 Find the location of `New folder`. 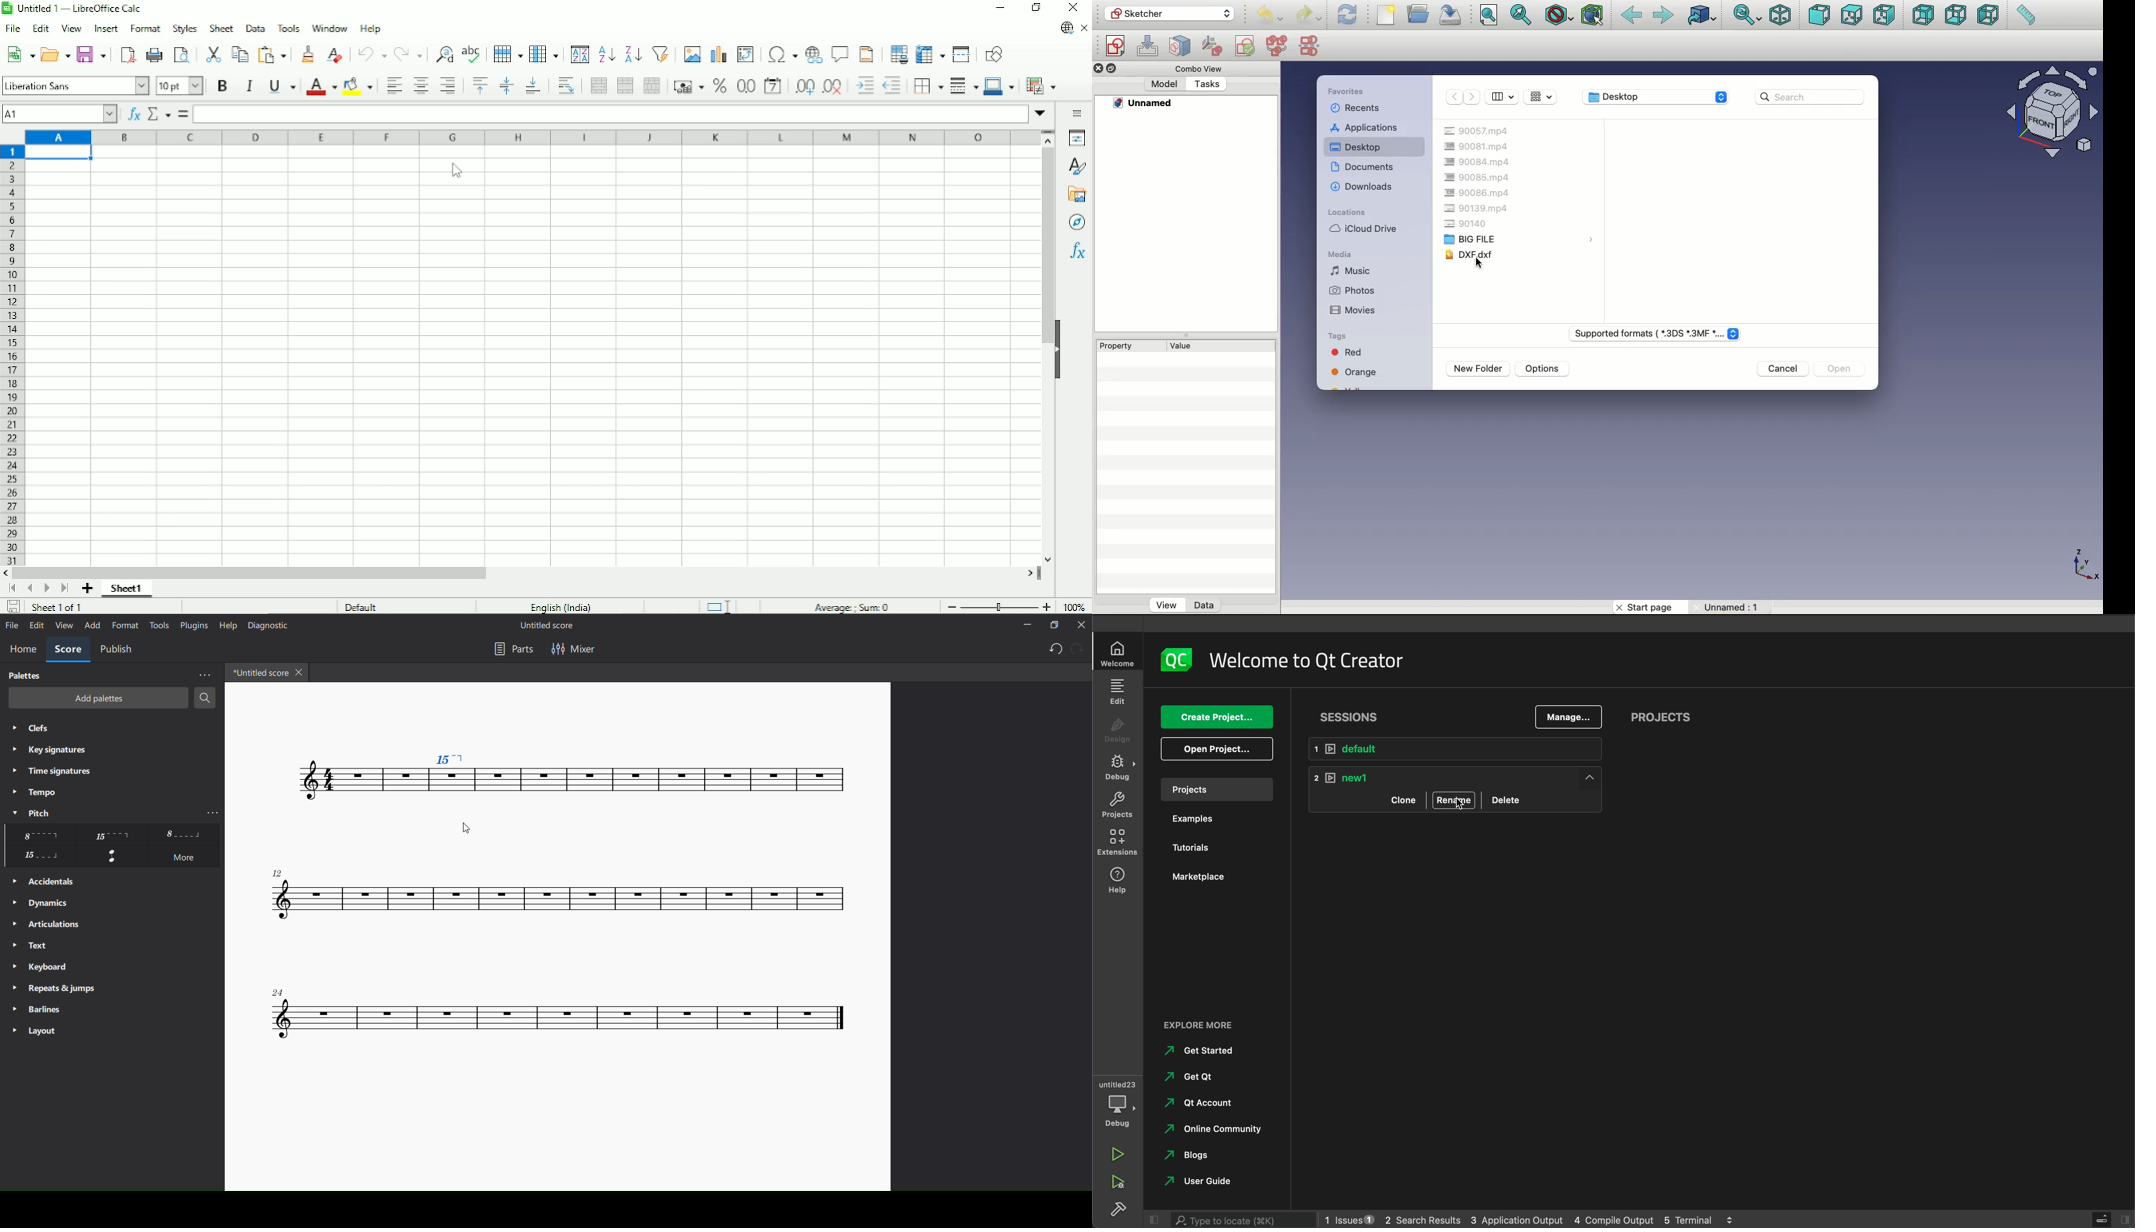

New folder is located at coordinates (1481, 369).